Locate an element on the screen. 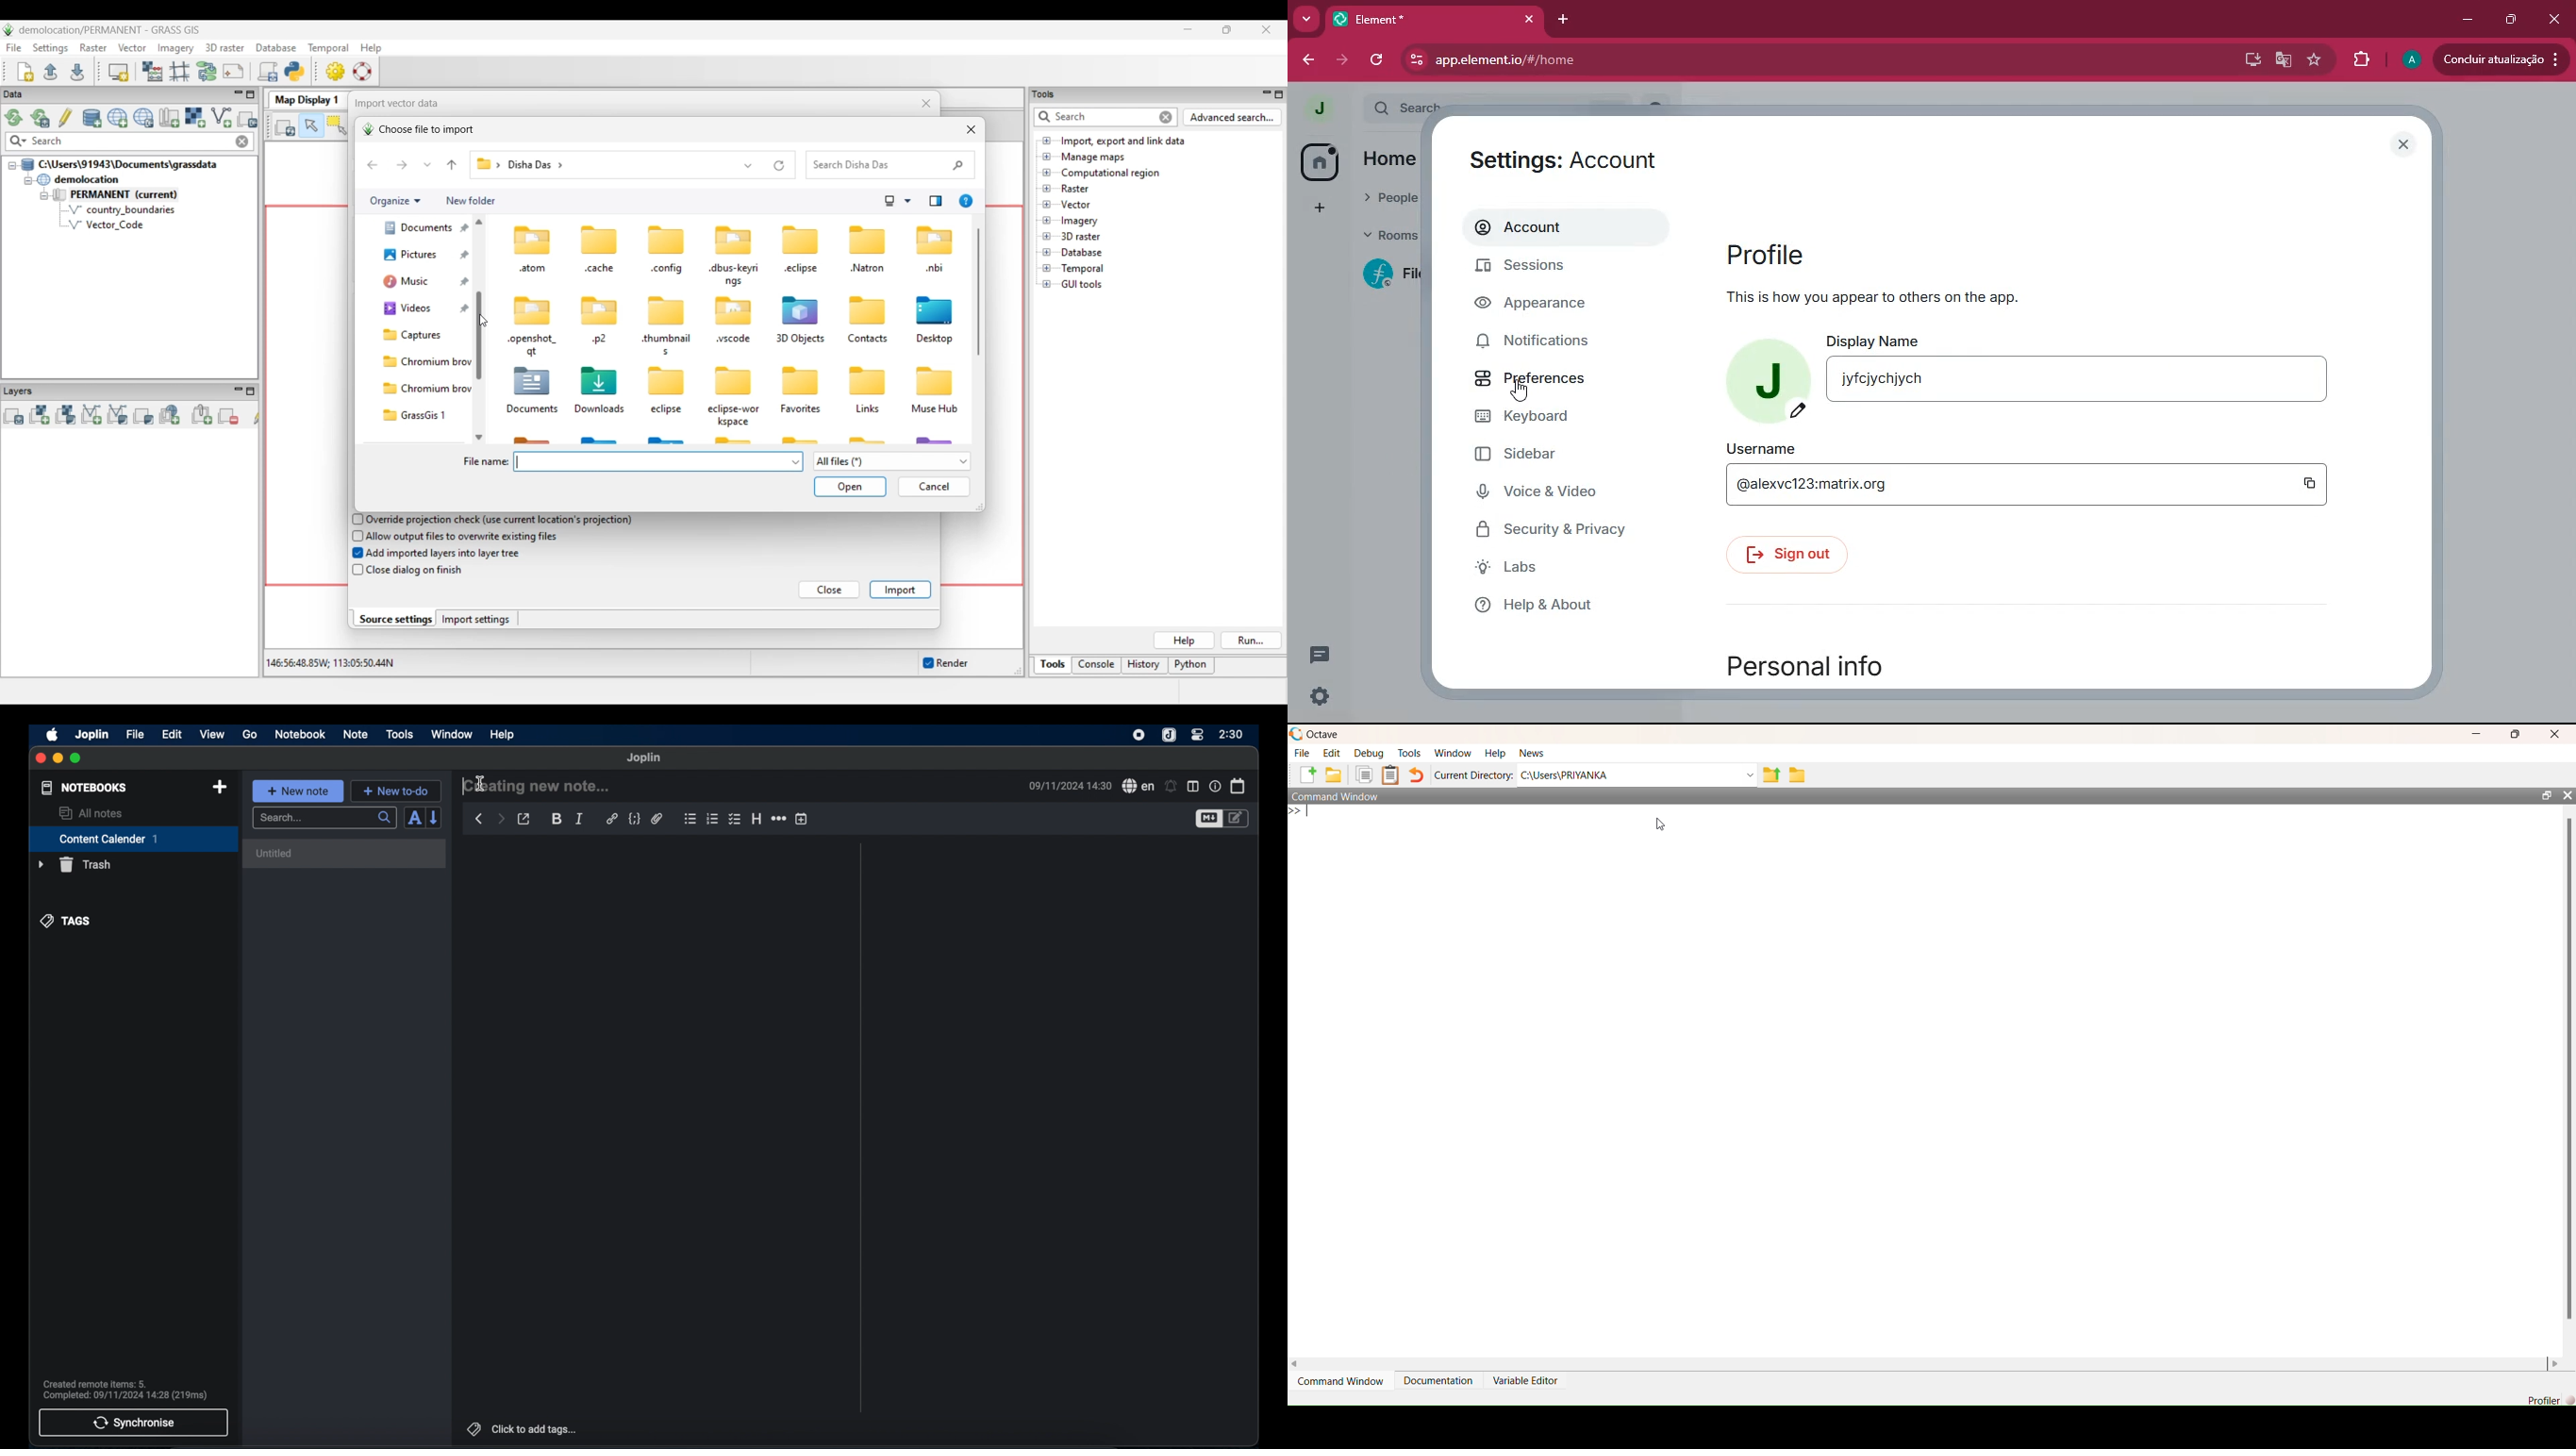 The image size is (2576, 1456). code is located at coordinates (634, 819).